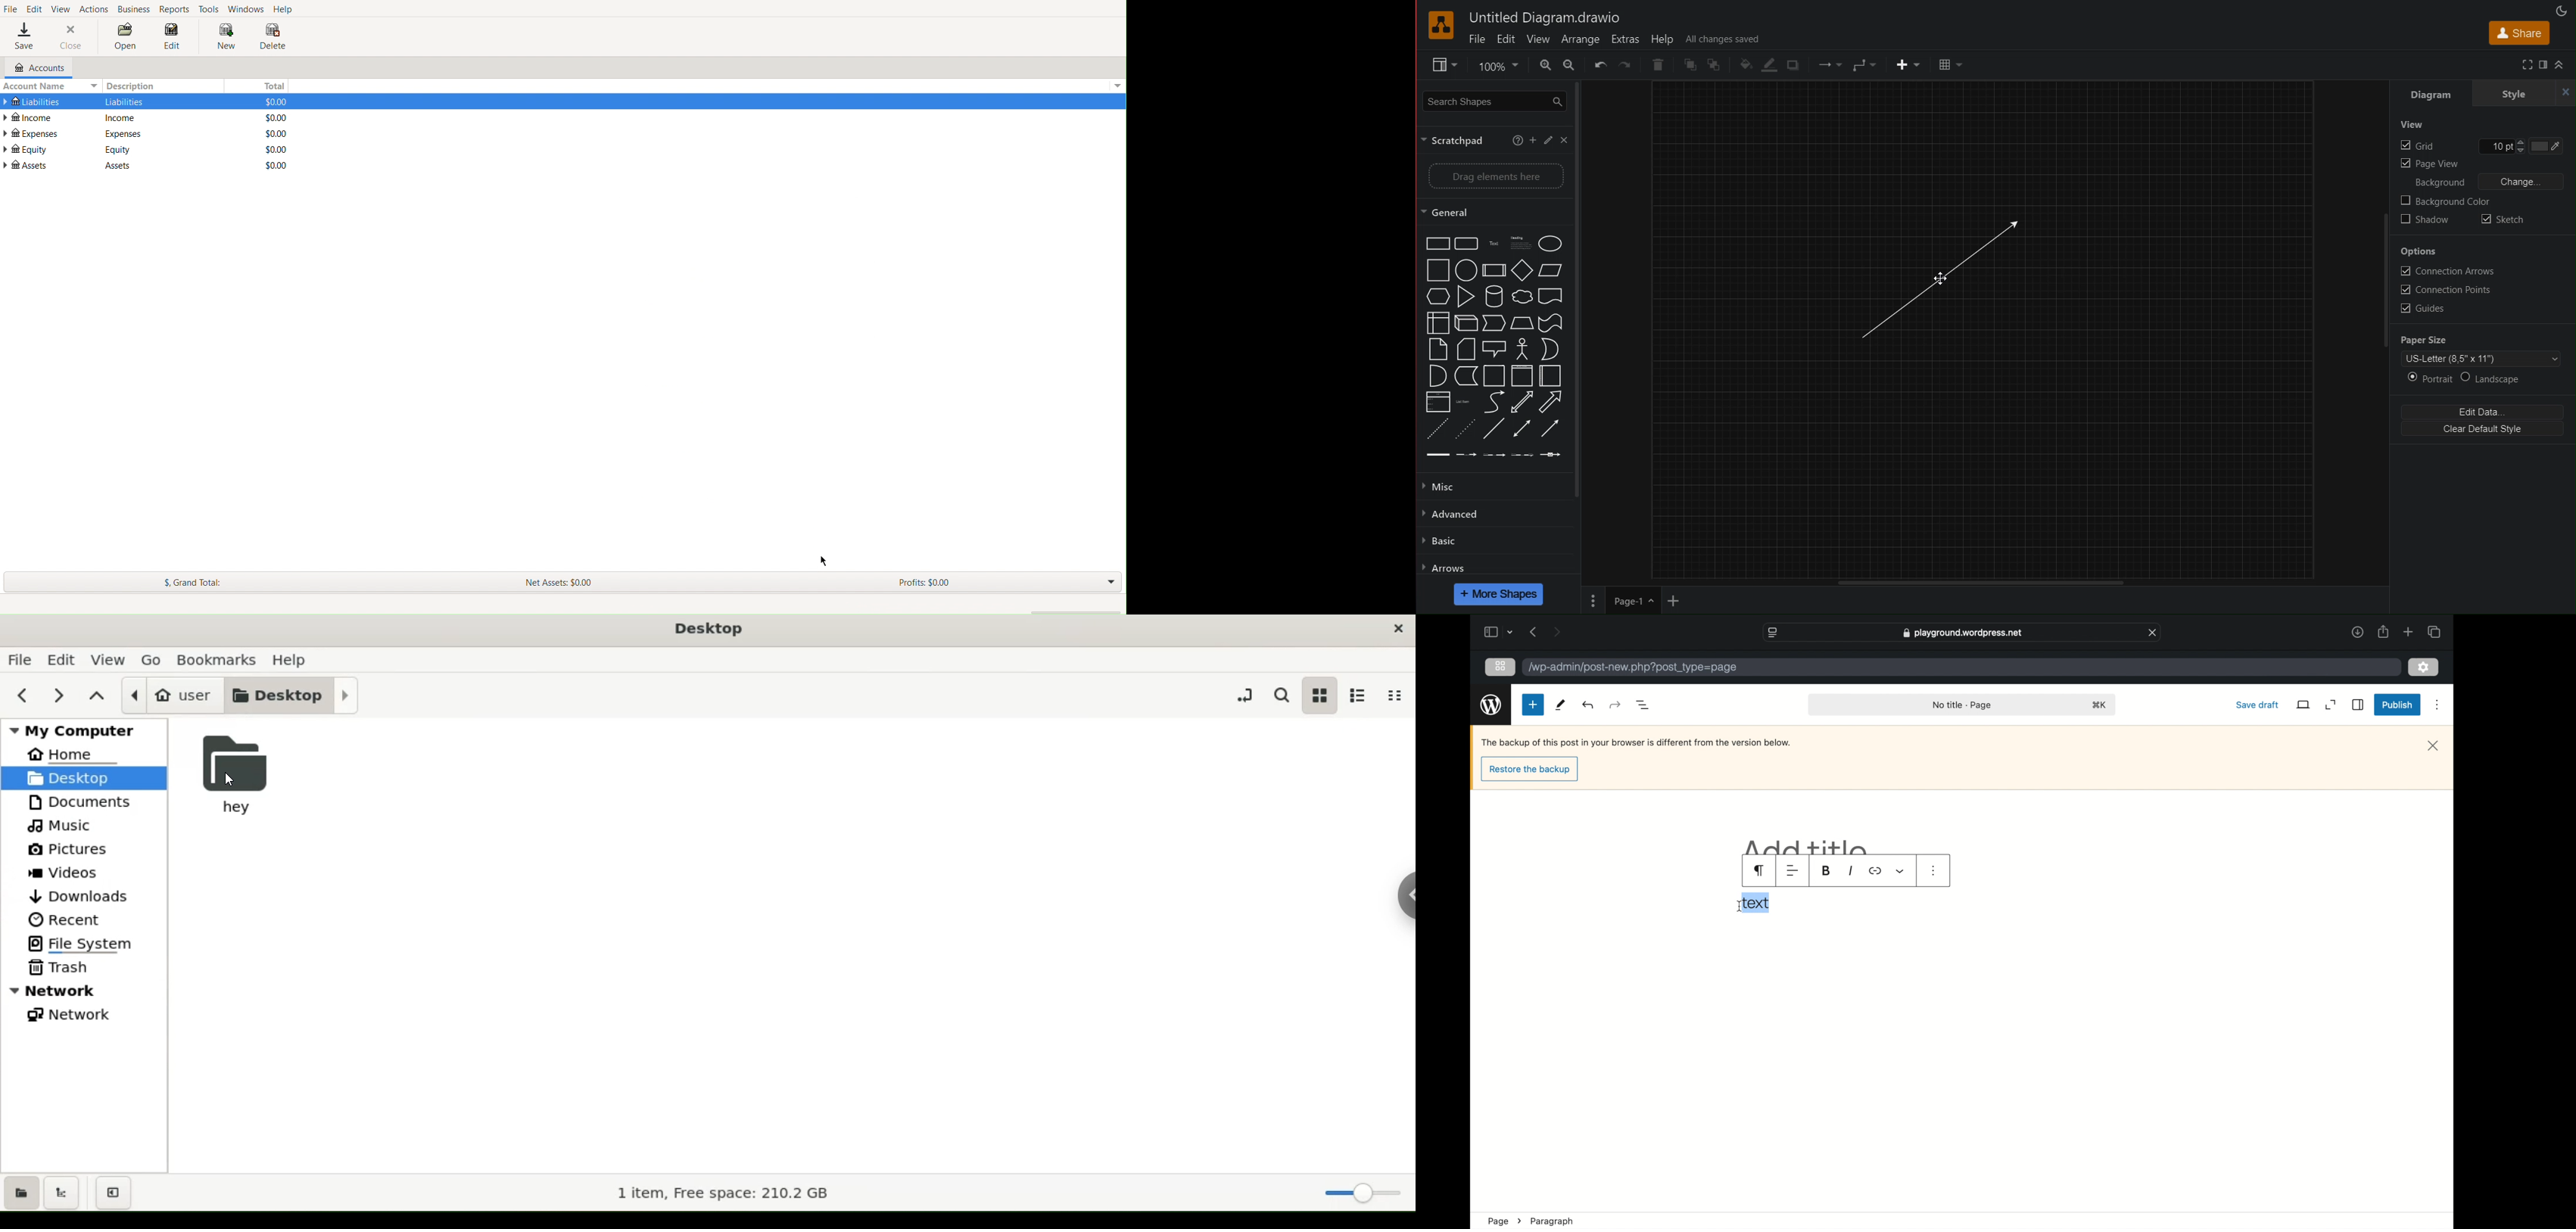 The image size is (2576, 1232). What do you see at coordinates (2426, 340) in the screenshot?
I see `Paper Size` at bounding box center [2426, 340].